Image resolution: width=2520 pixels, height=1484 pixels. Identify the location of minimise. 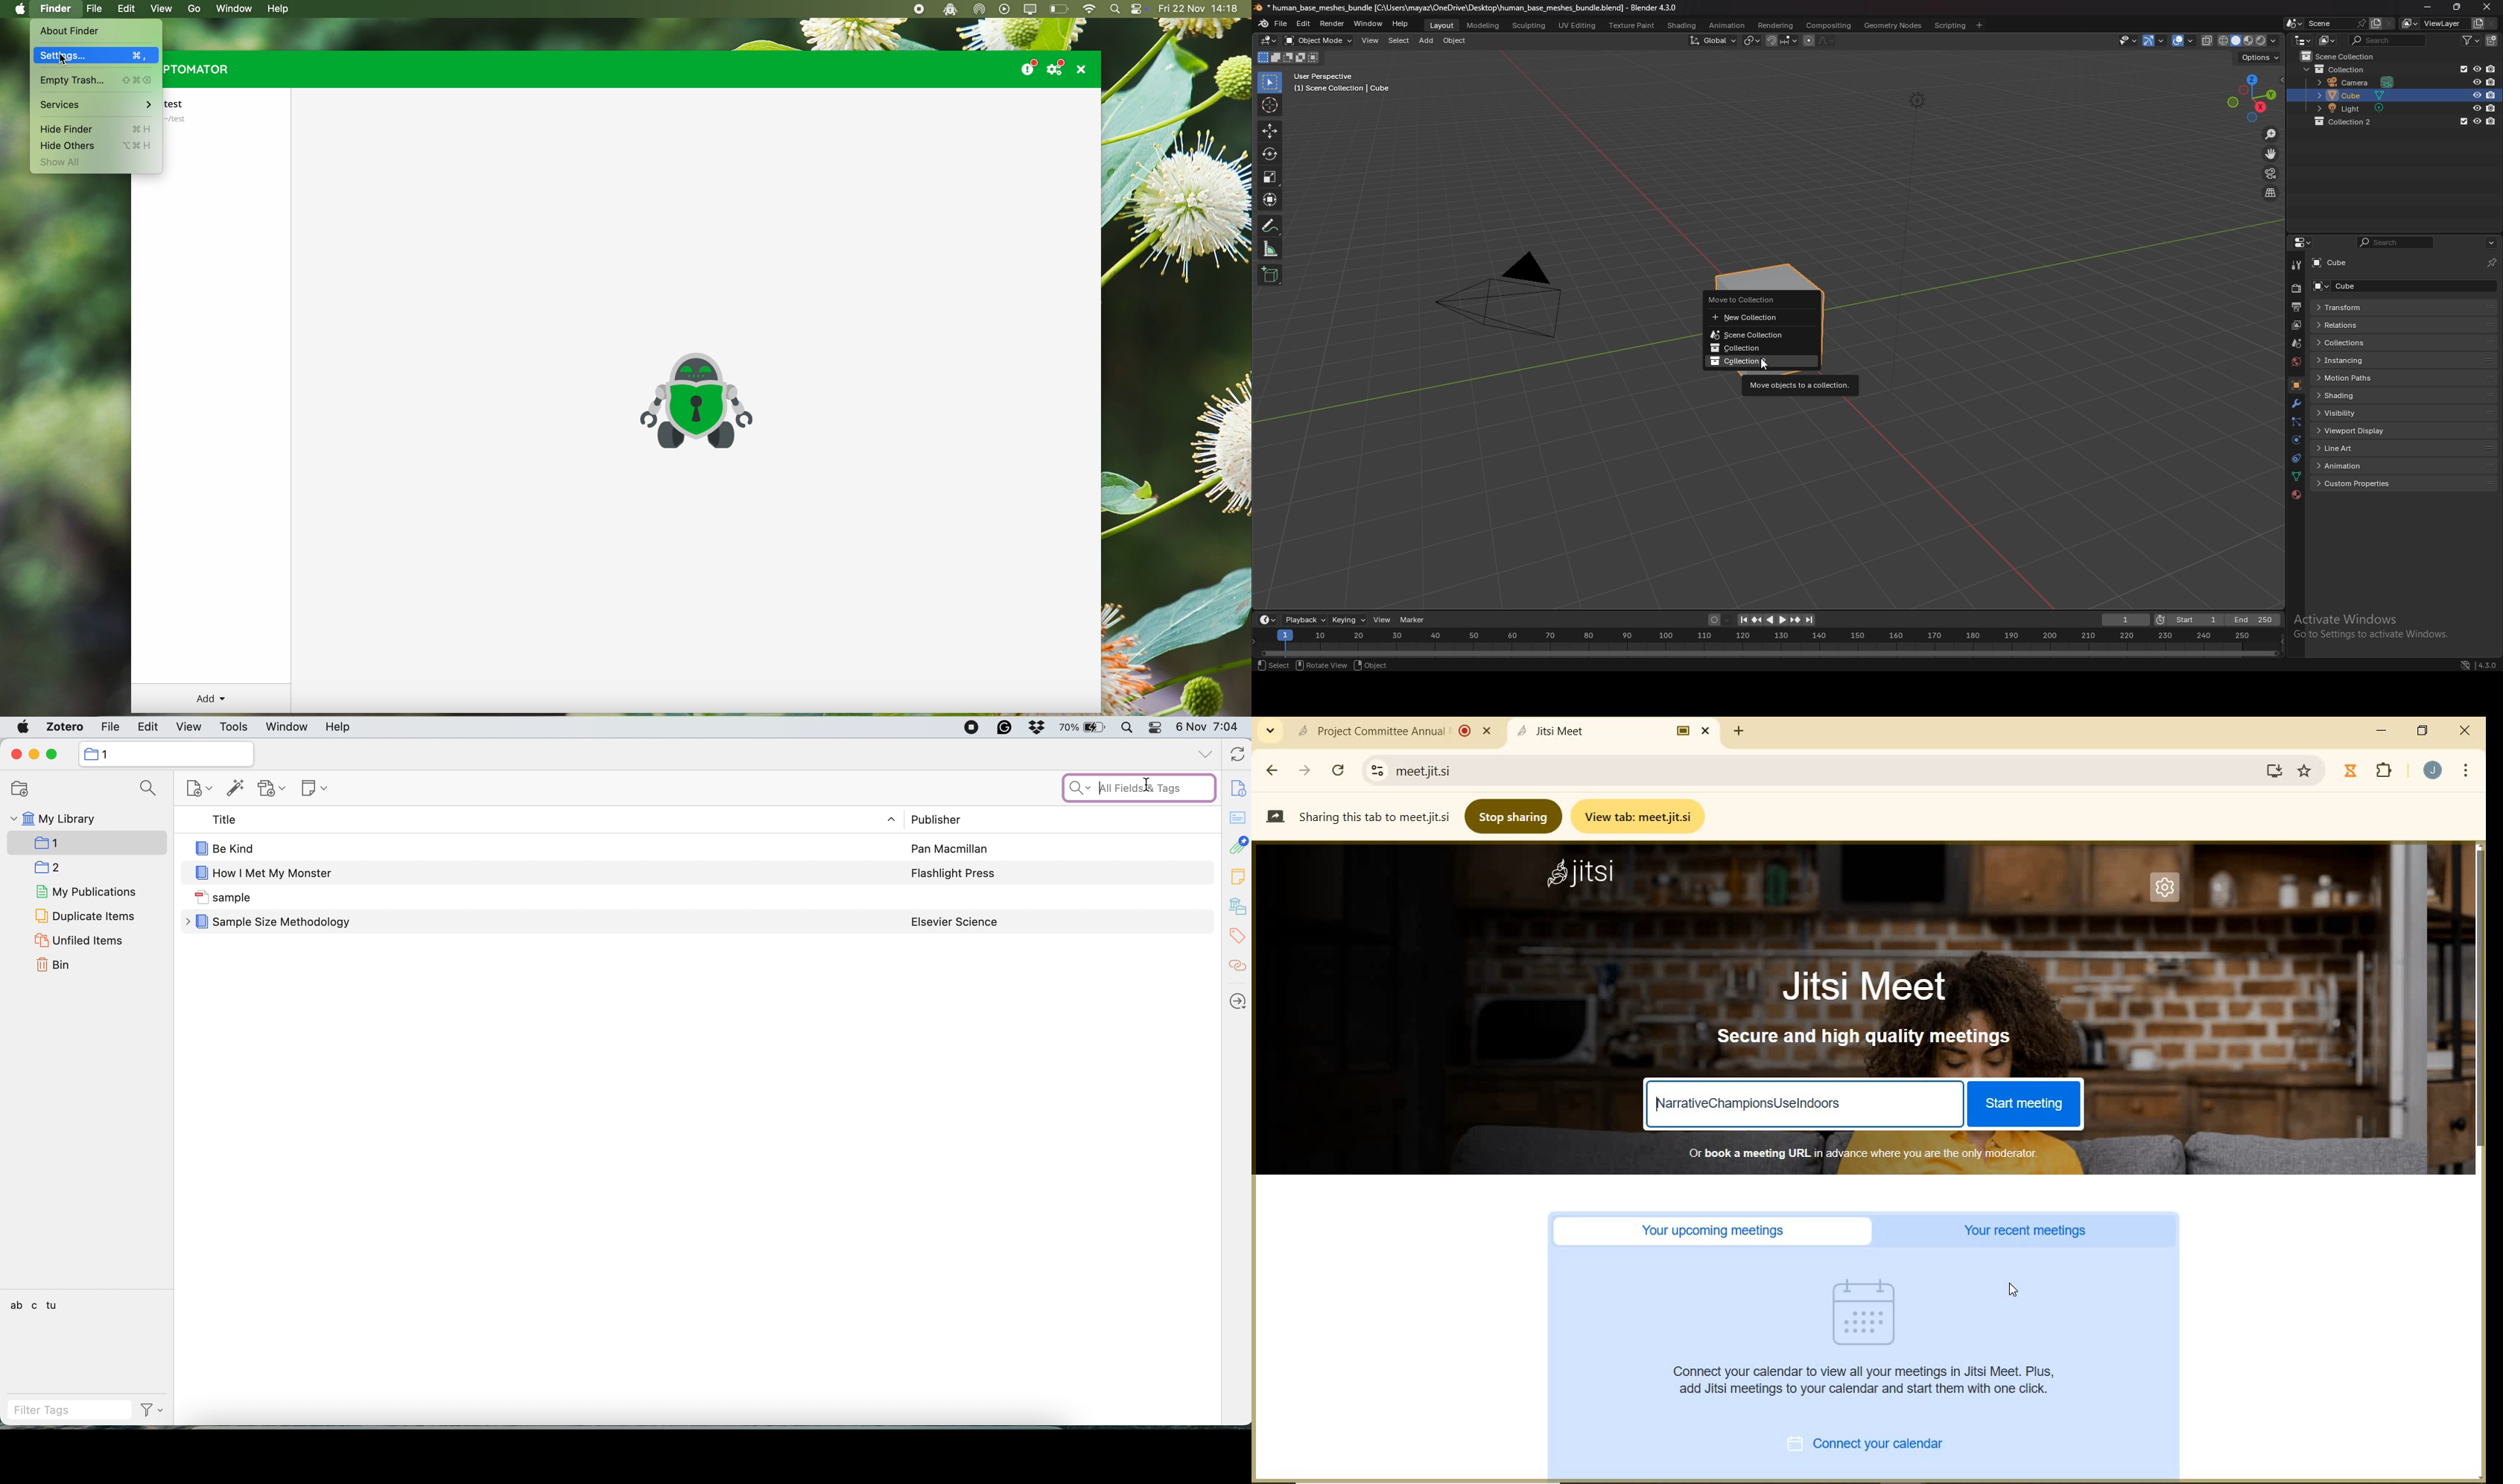
(34, 755).